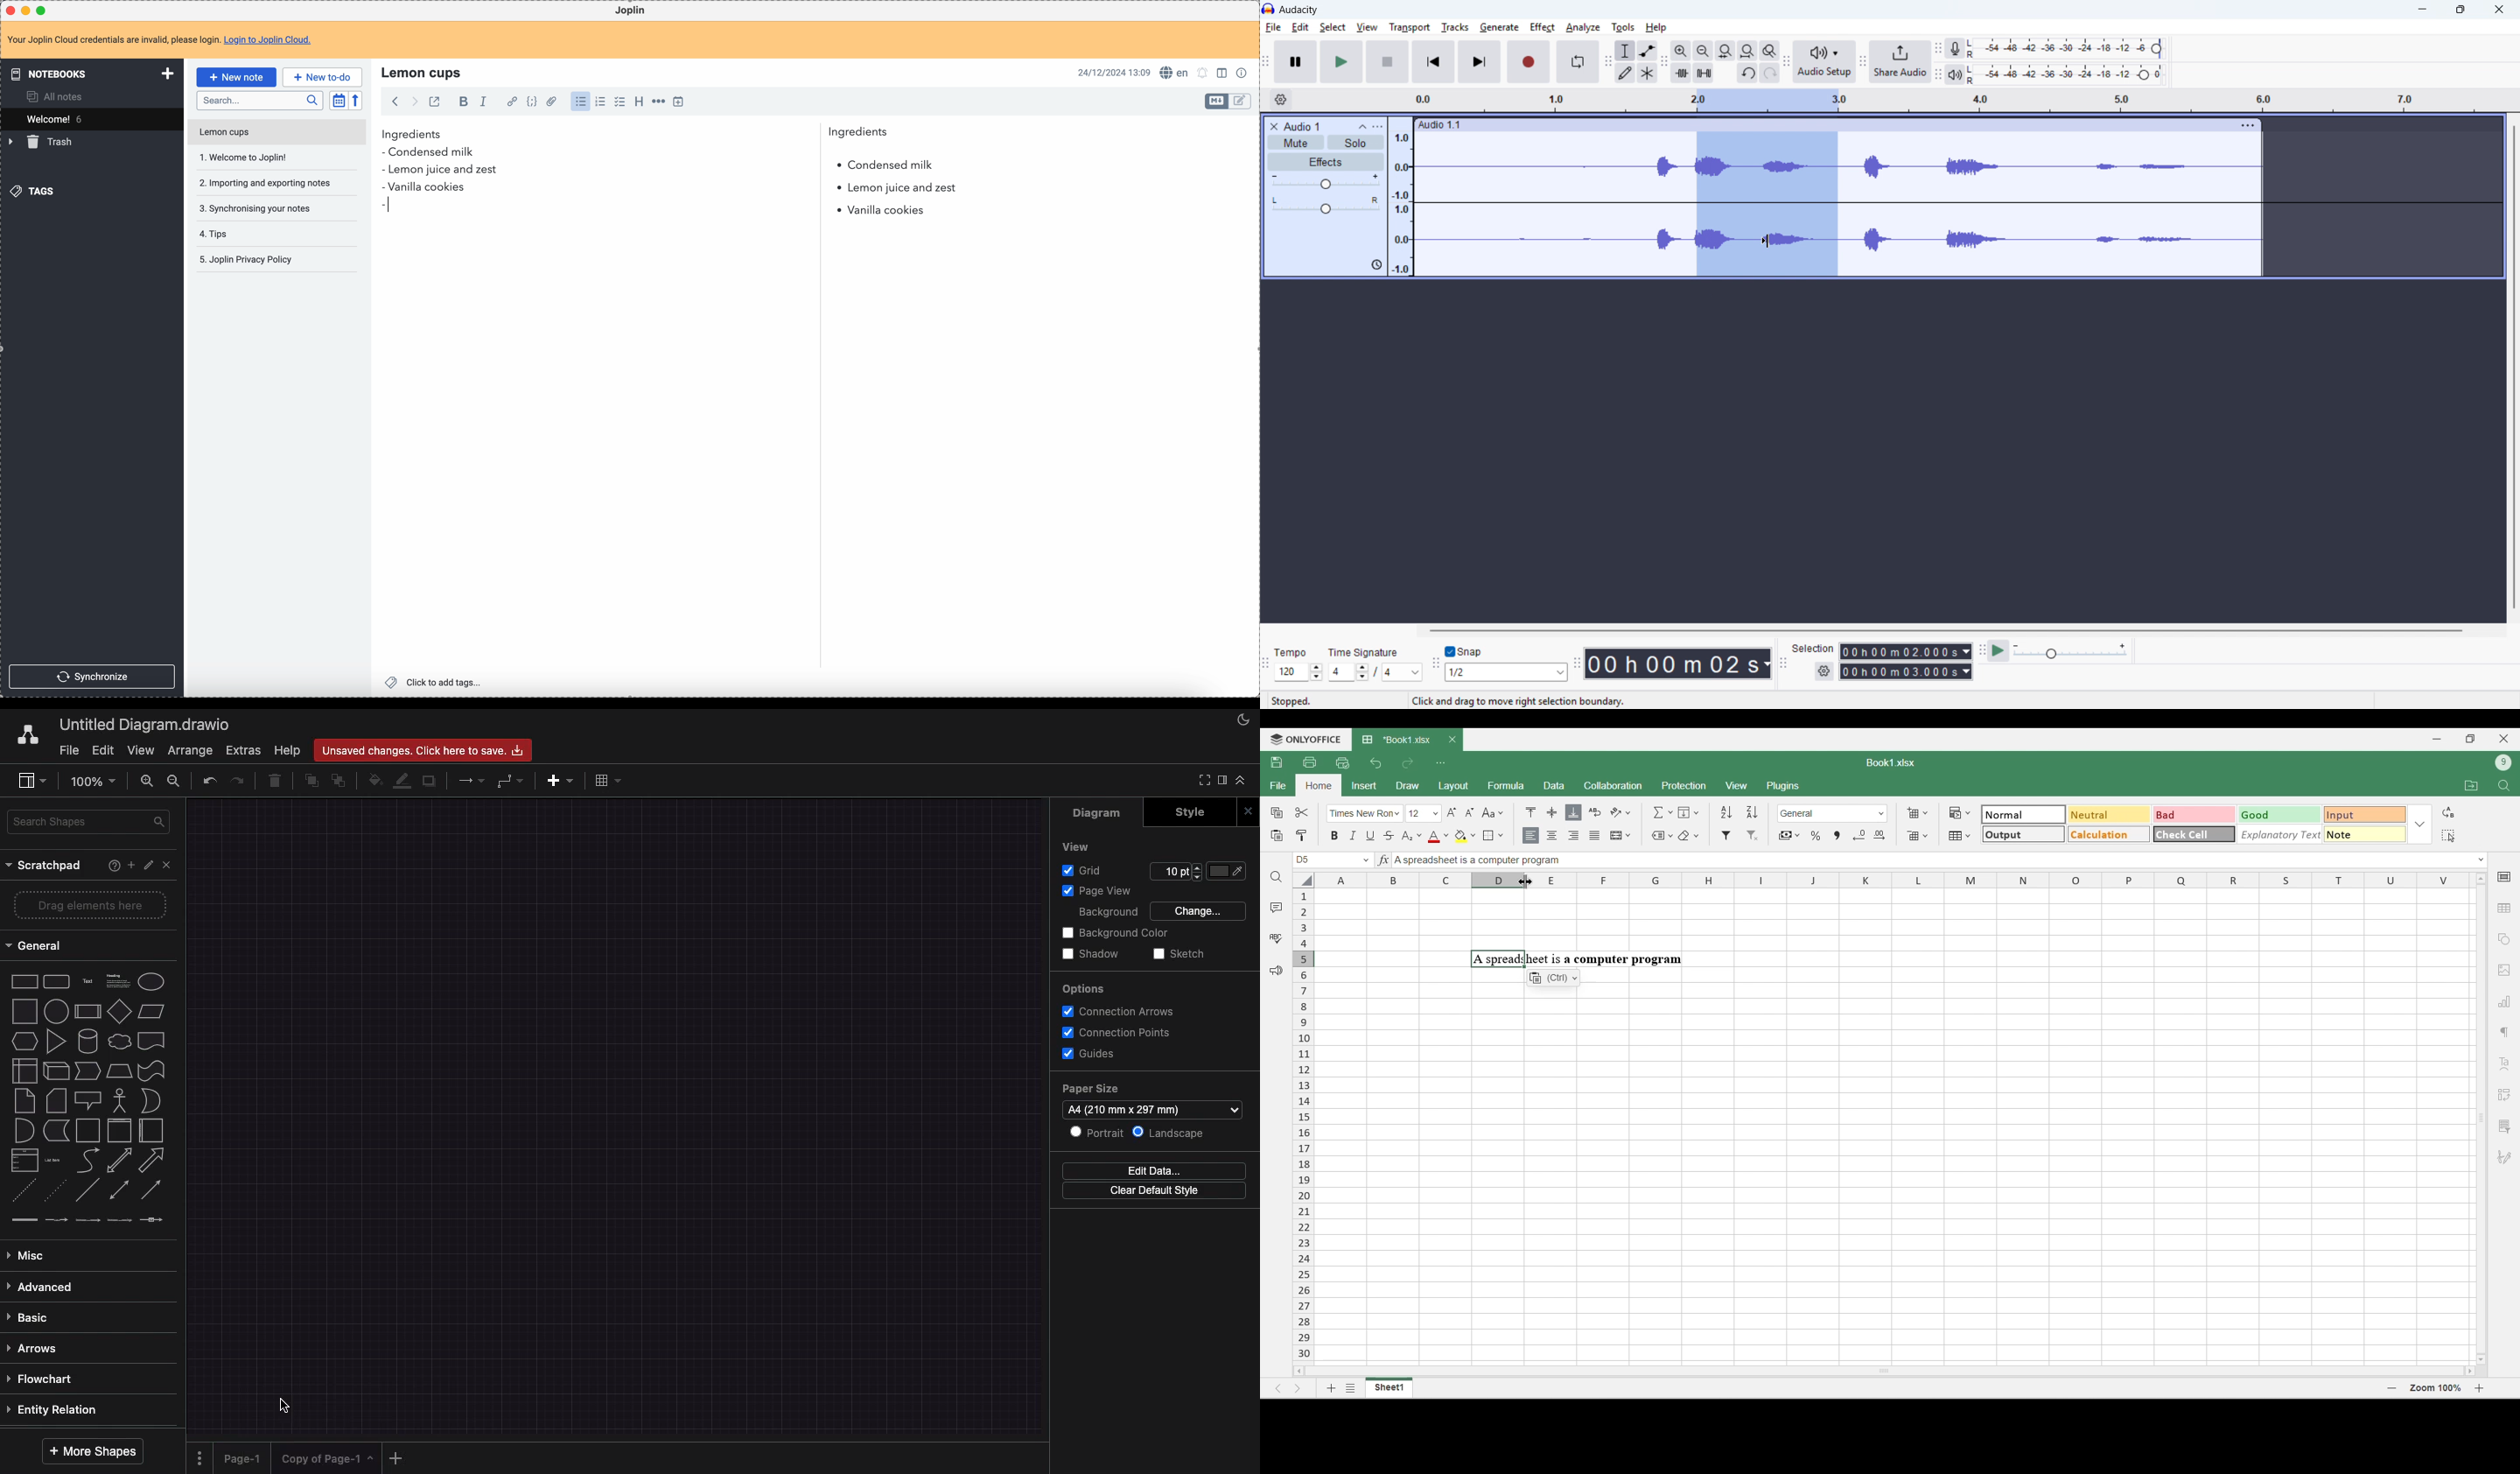  What do you see at coordinates (432, 153) in the screenshot?
I see `condensed milk` at bounding box center [432, 153].